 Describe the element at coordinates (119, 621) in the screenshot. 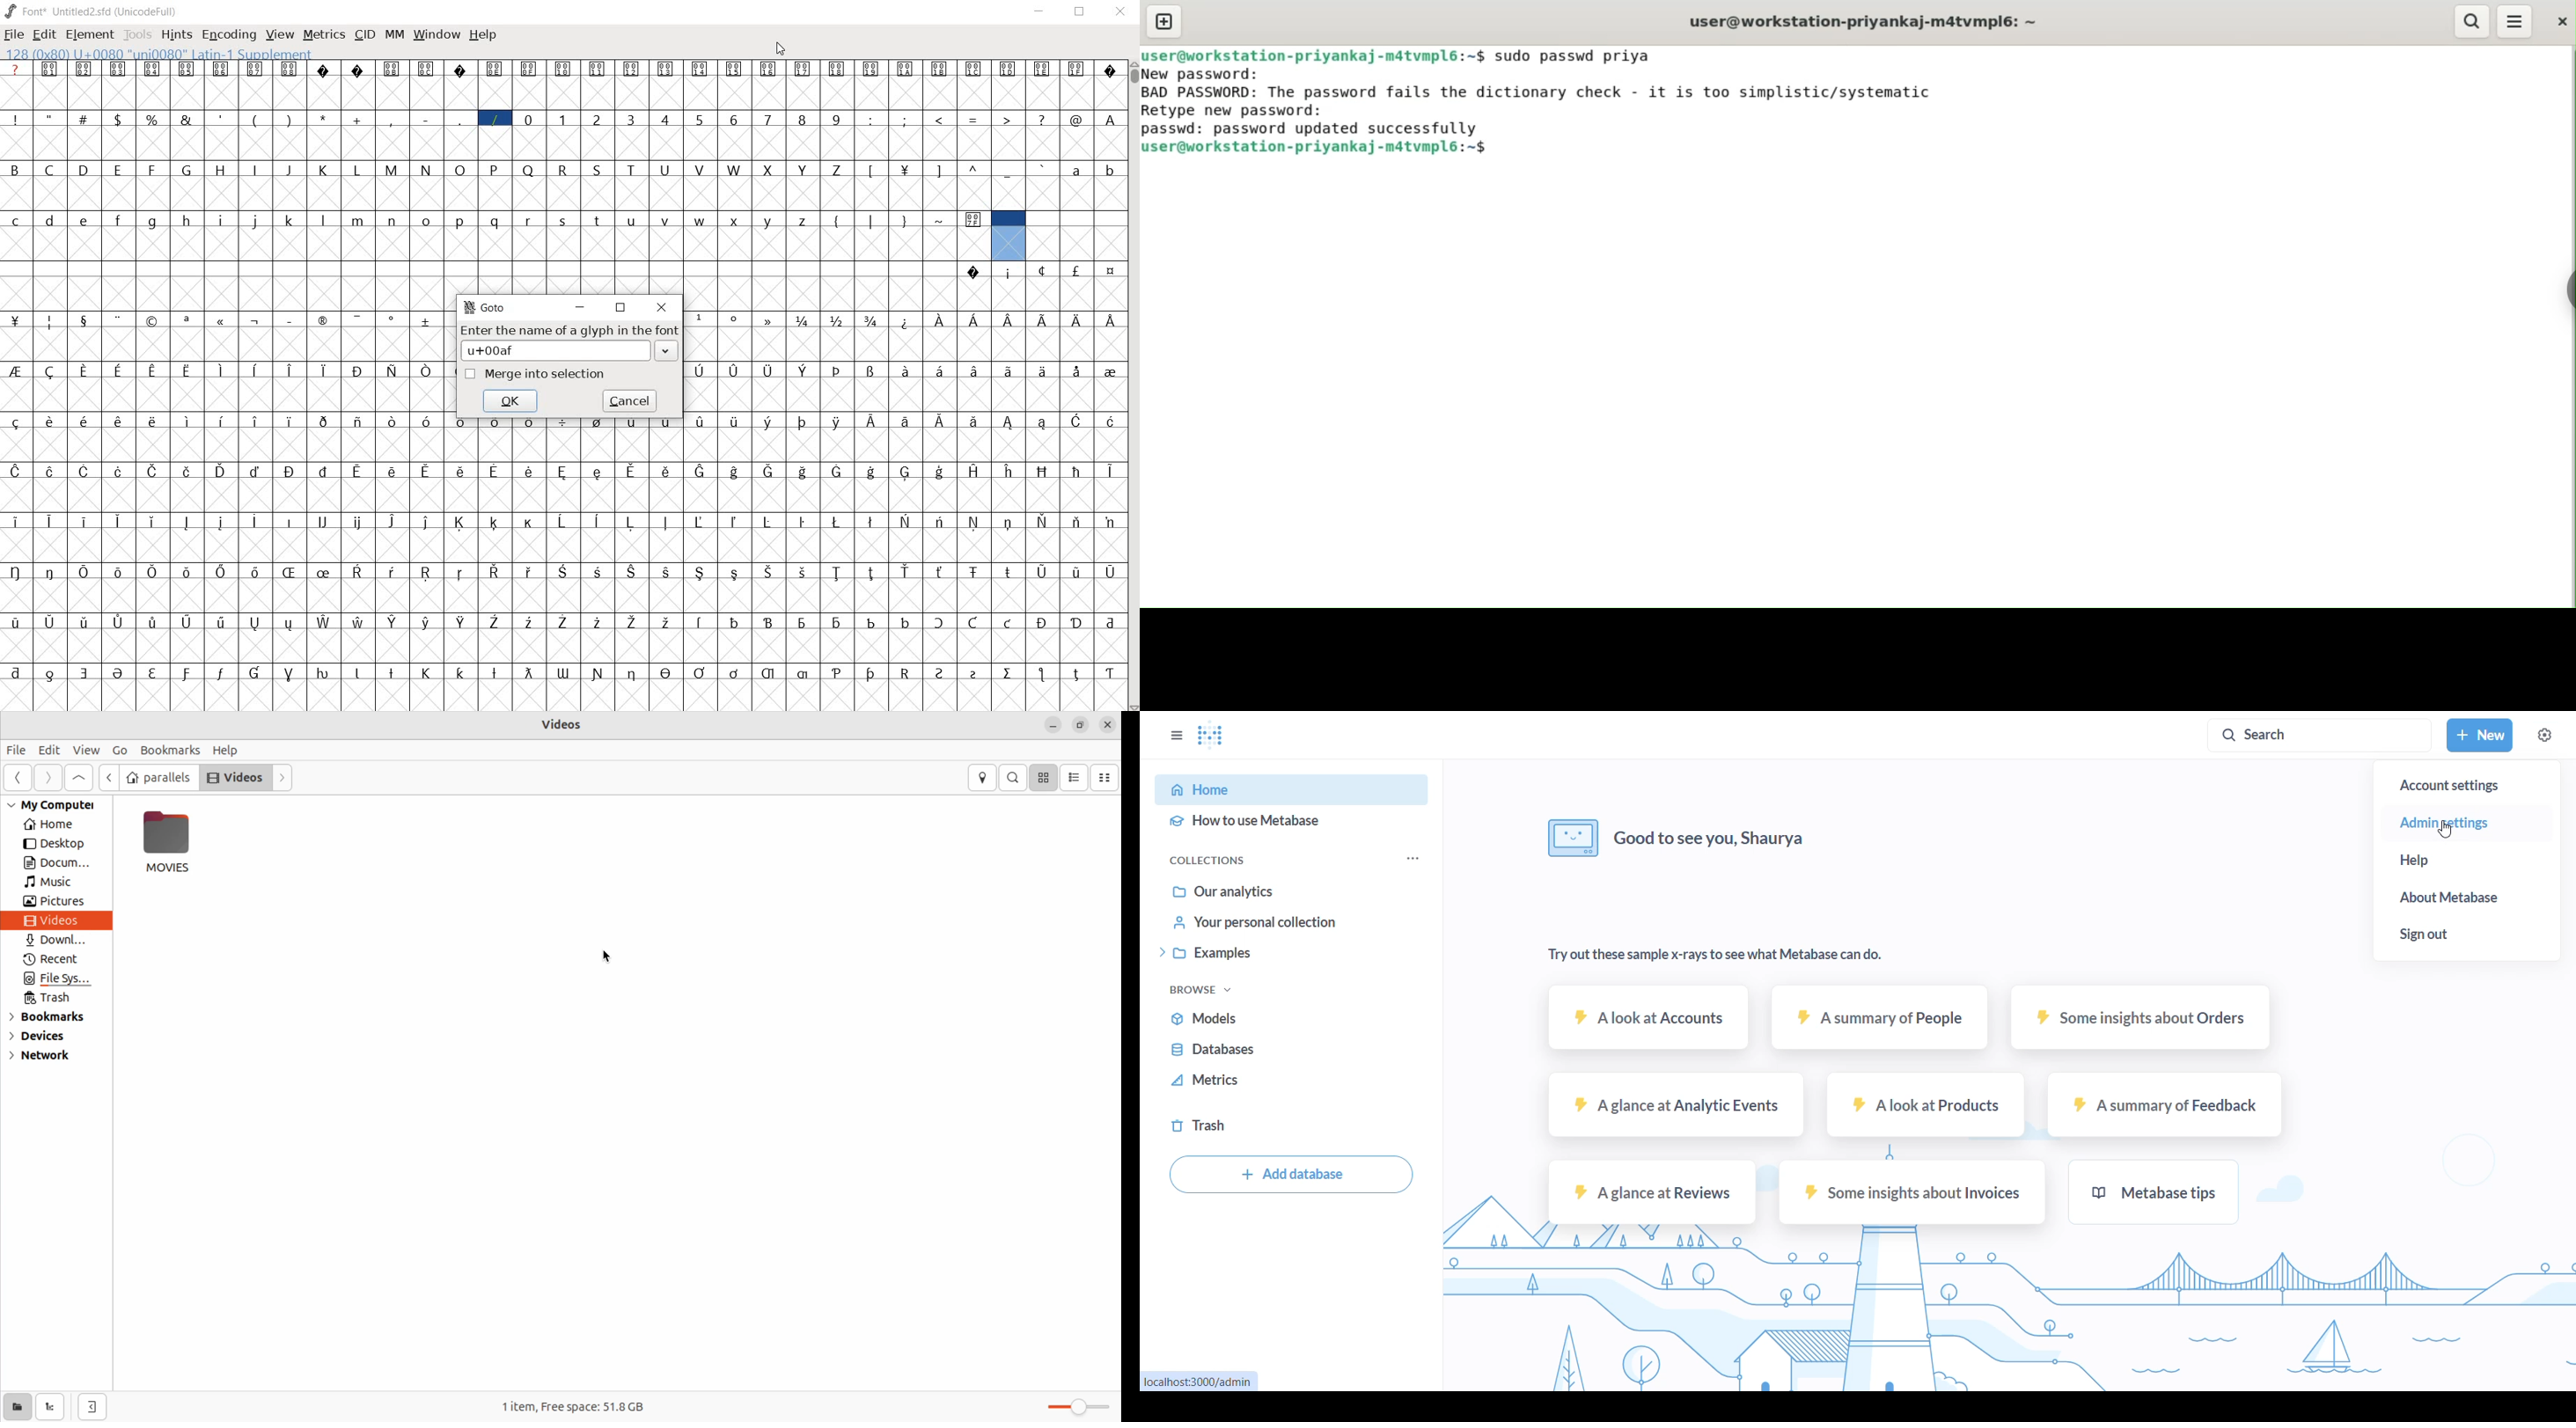

I see `Symbol` at that location.